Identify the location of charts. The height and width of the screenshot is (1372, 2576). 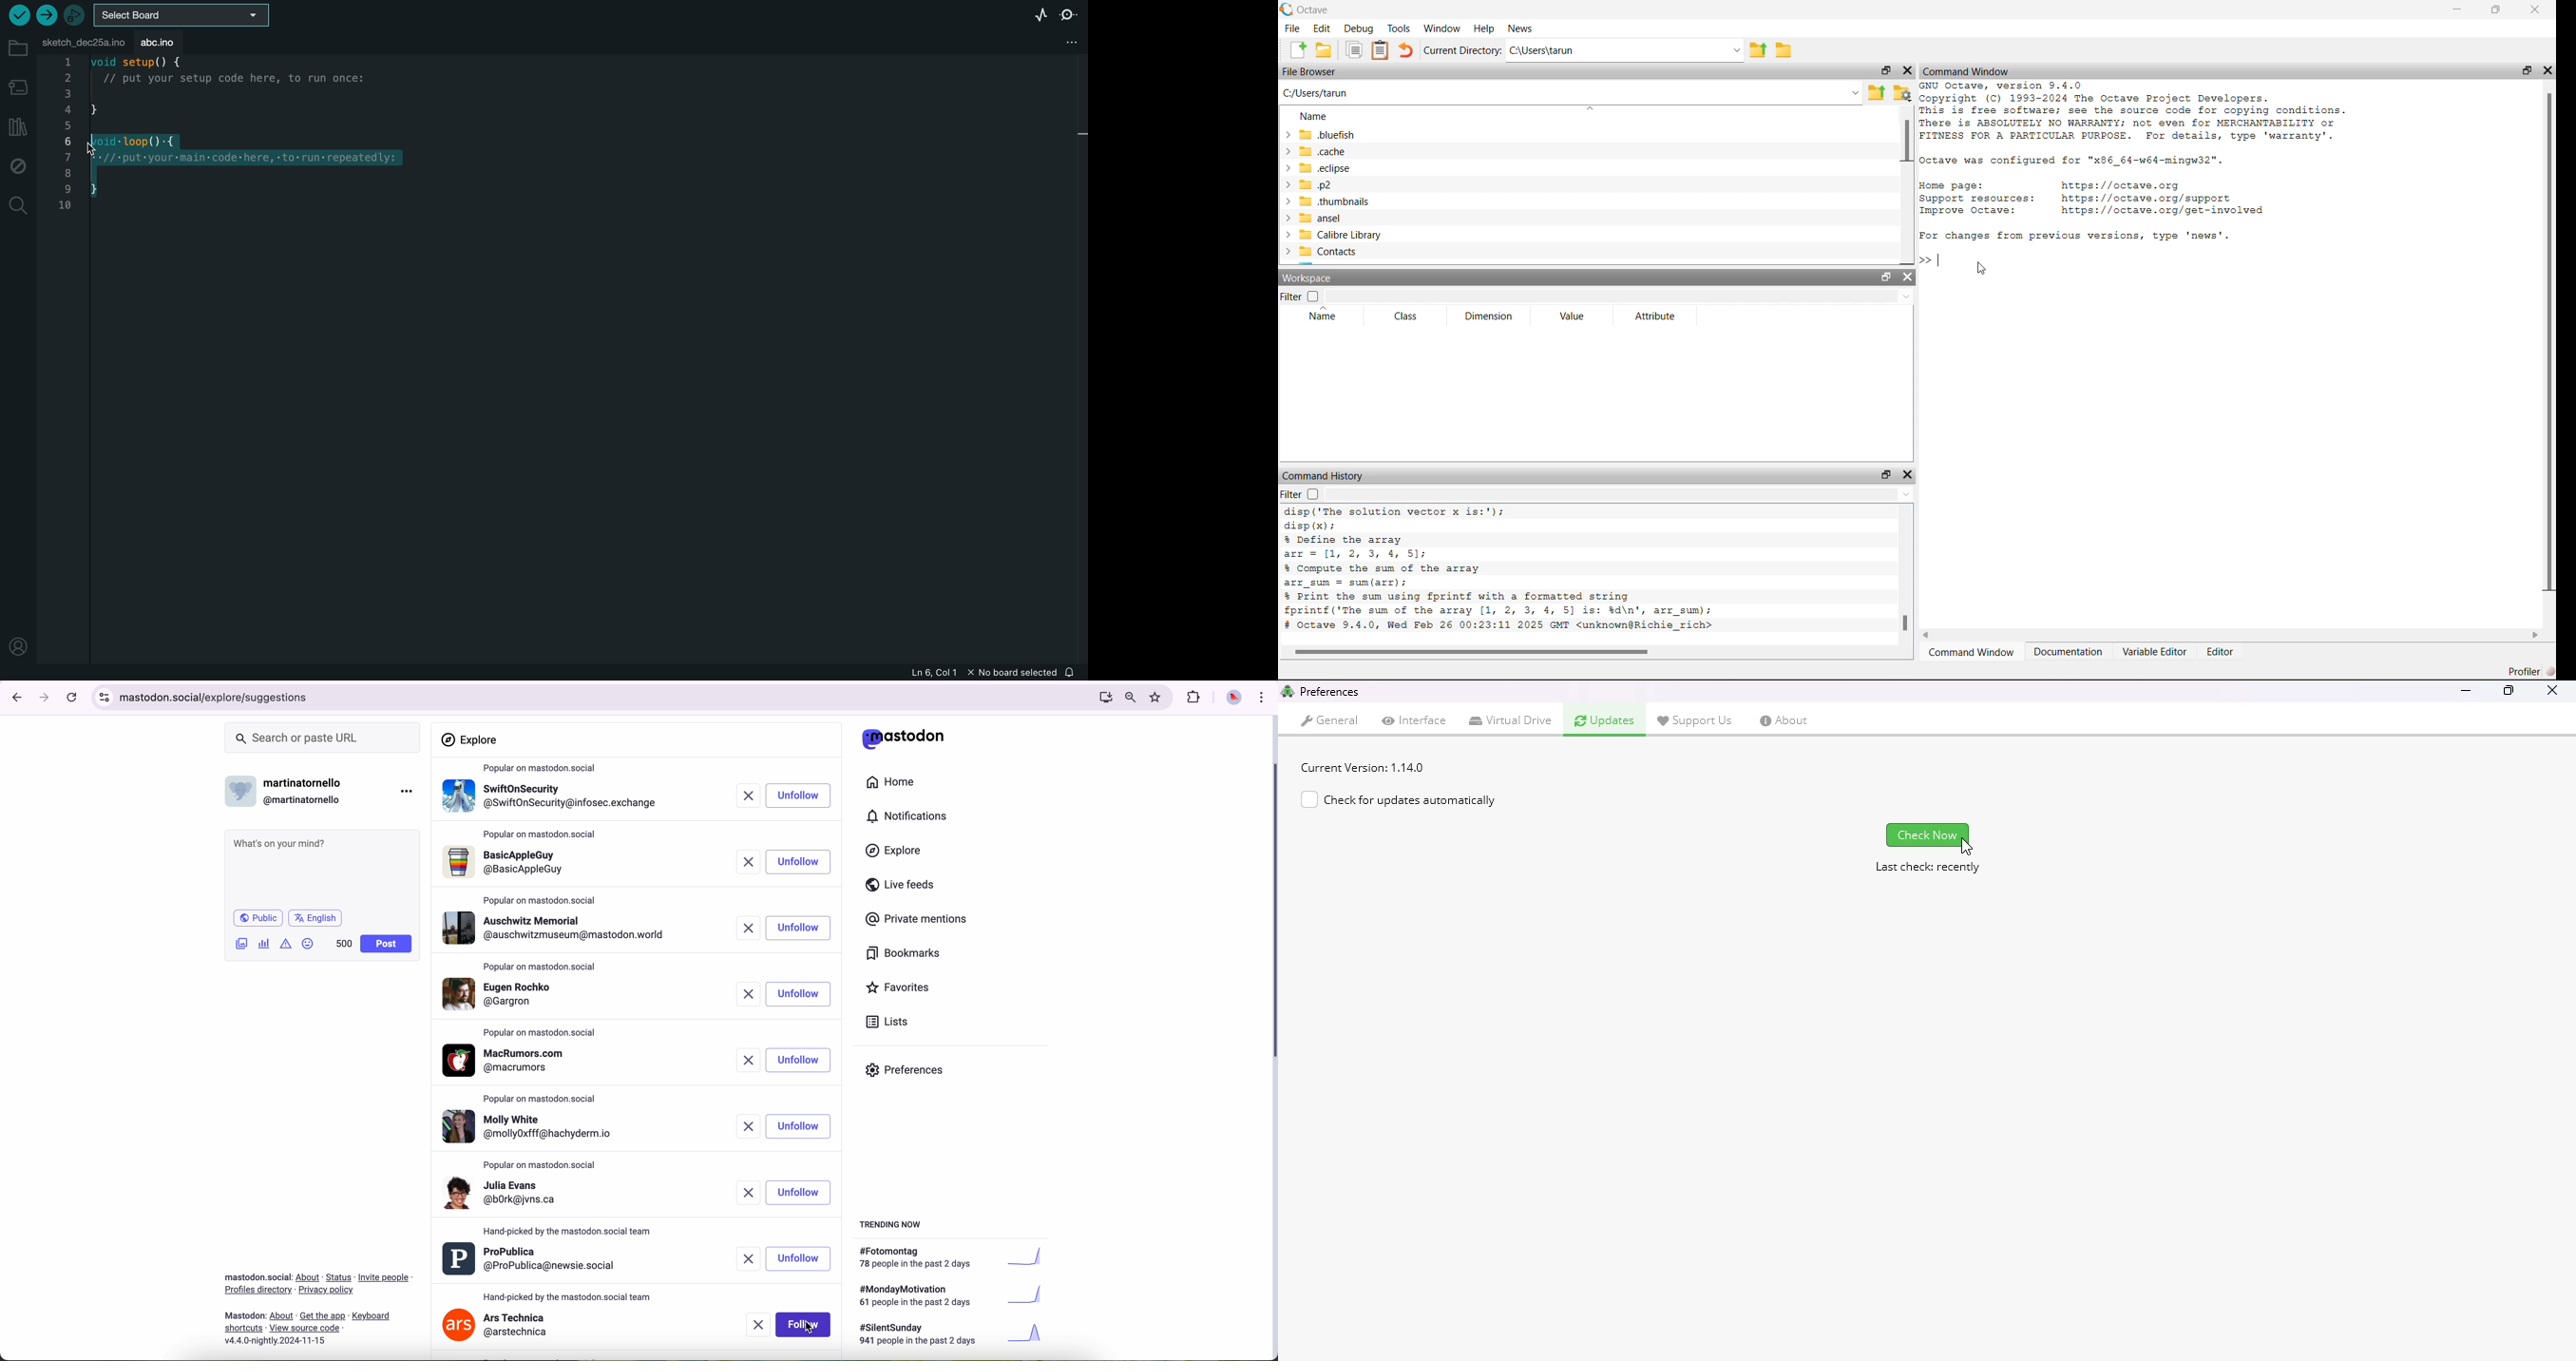
(266, 943).